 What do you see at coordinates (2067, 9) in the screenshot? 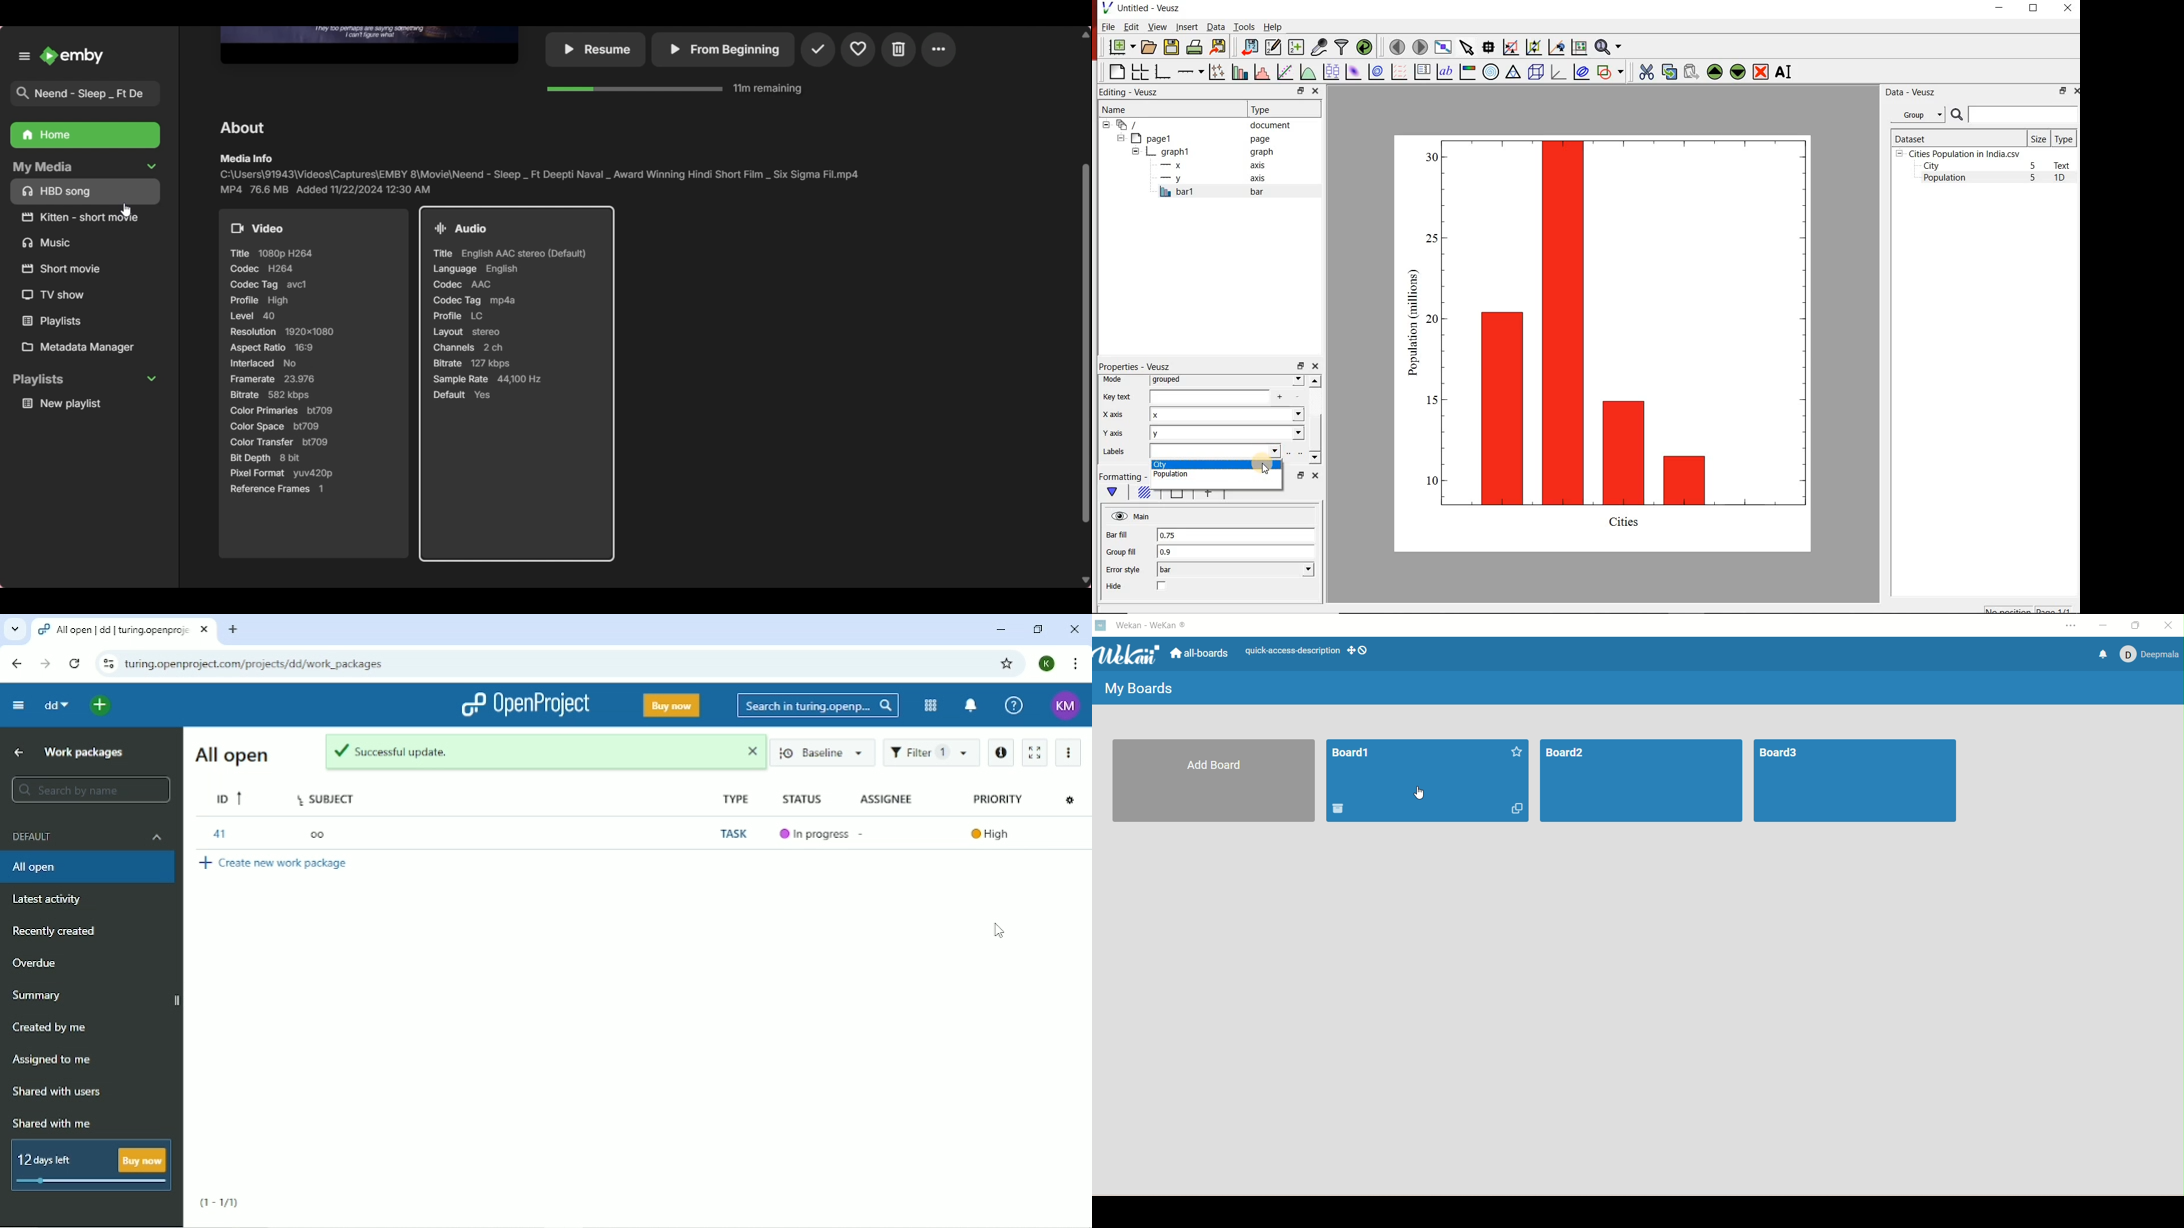
I see `CLOSE` at bounding box center [2067, 9].